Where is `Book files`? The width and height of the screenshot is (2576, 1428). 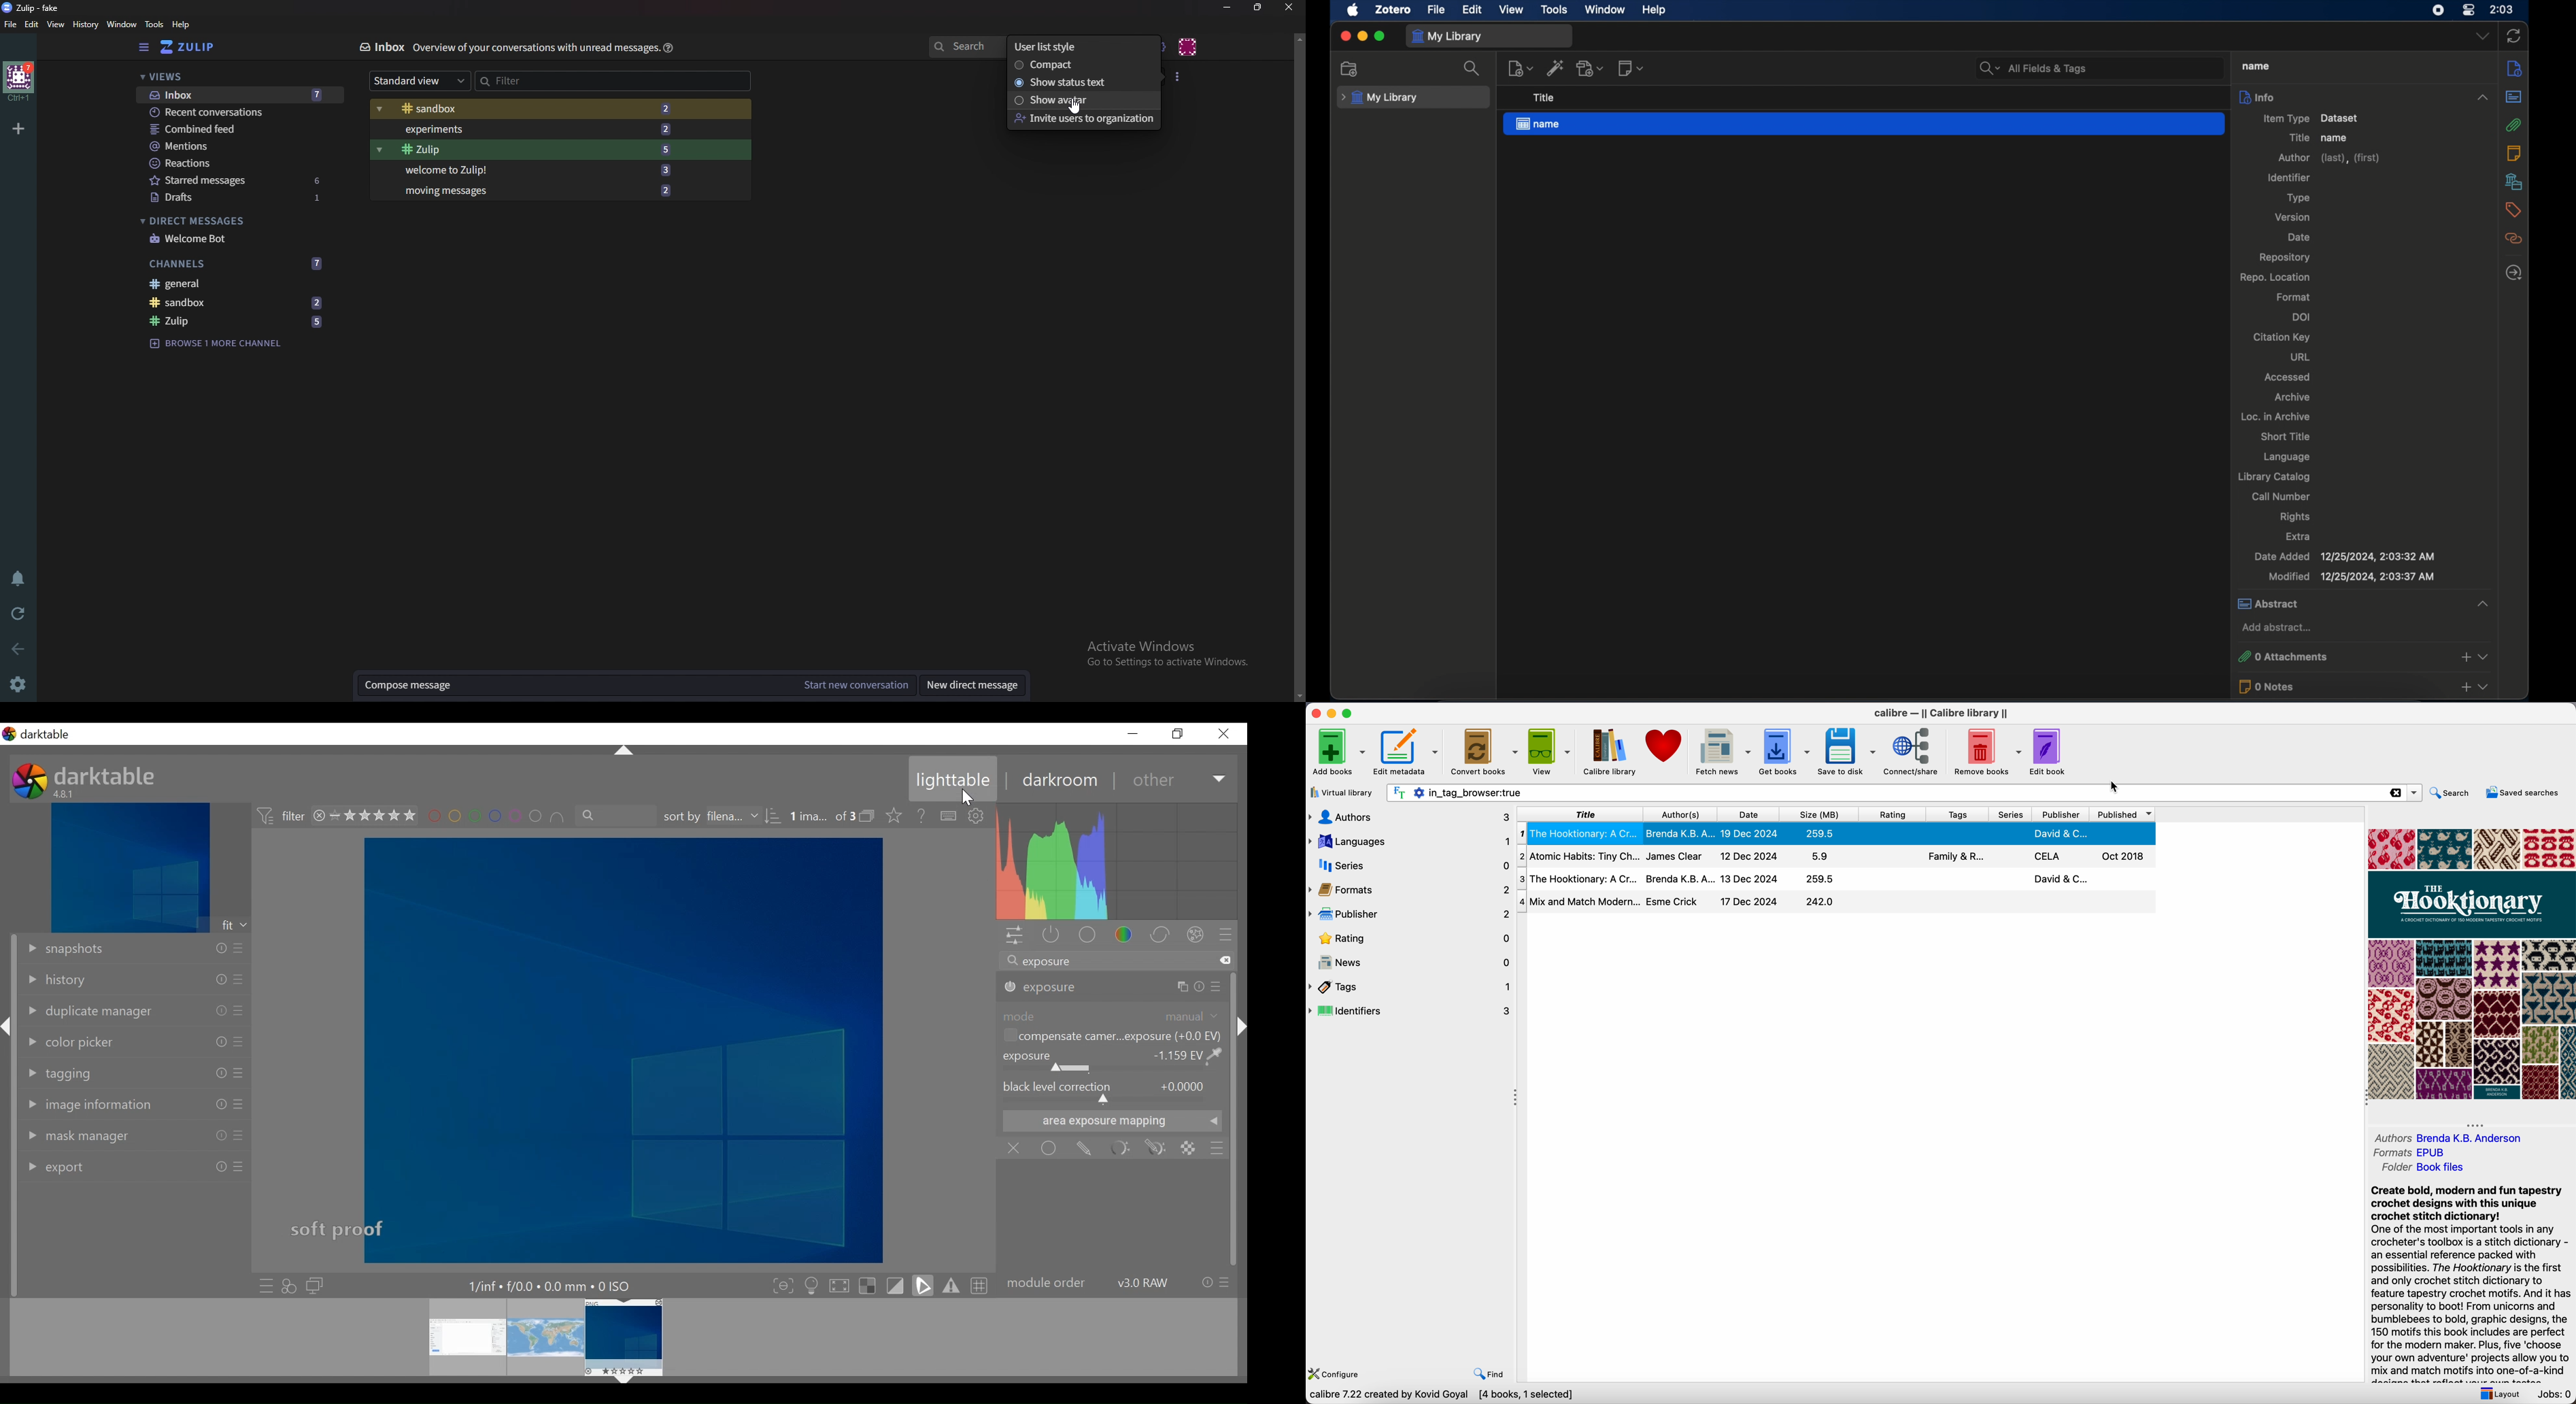
Book files is located at coordinates (2442, 1168).